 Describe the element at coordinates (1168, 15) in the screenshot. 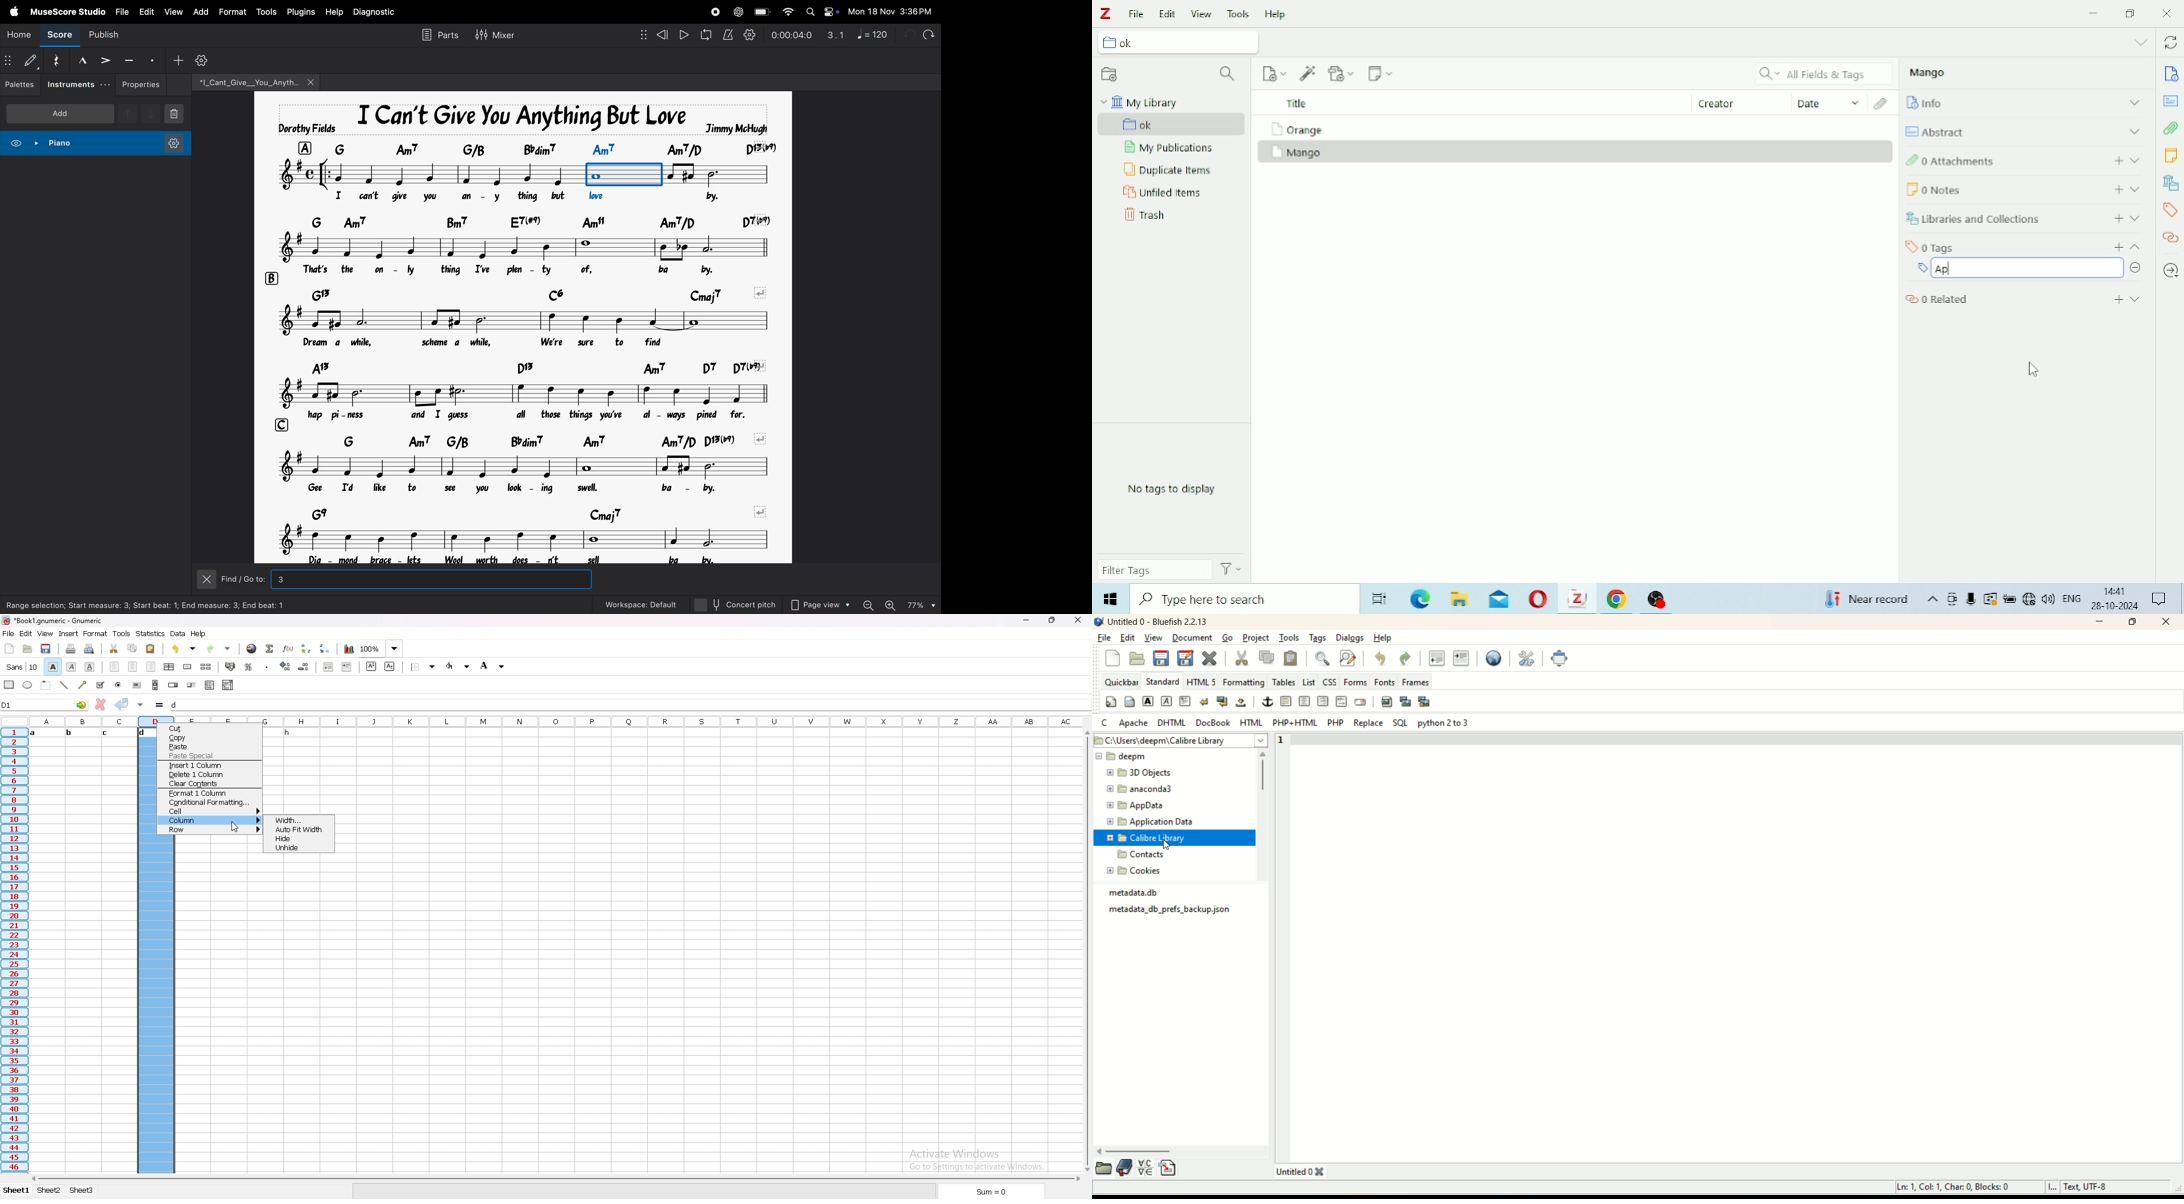

I see `Edit` at that location.